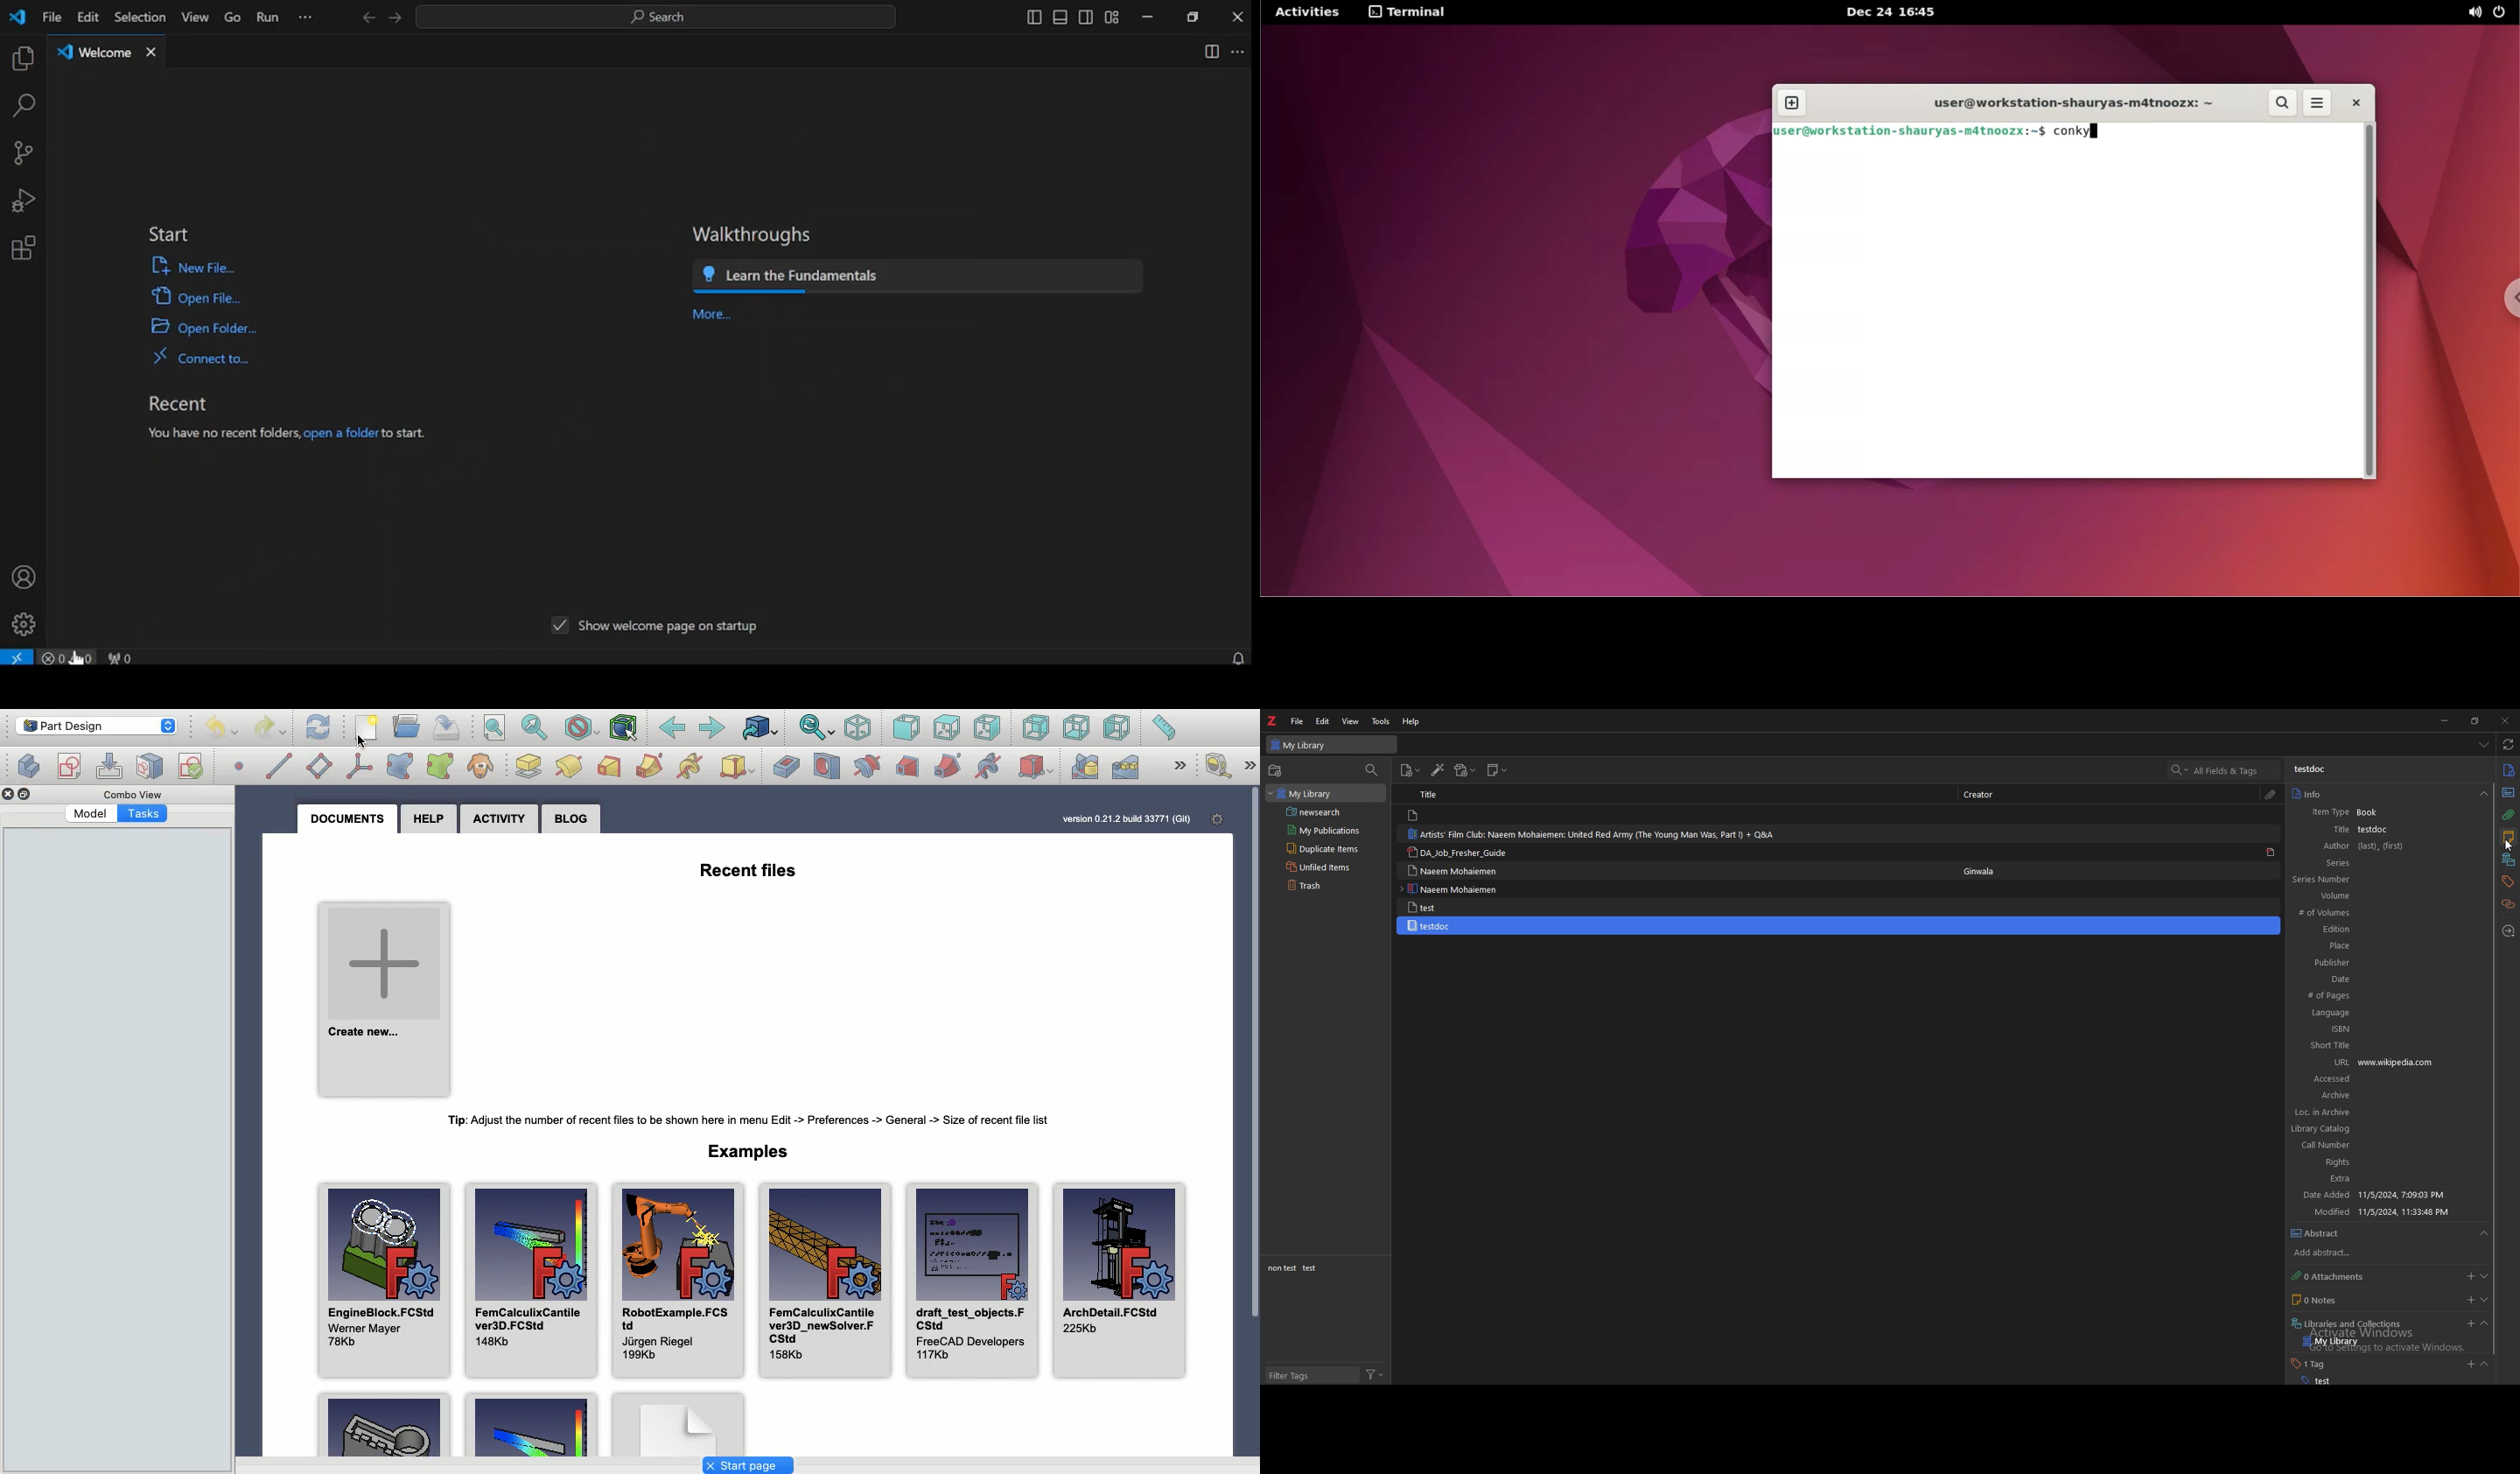  I want to click on volume, so click(2368, 897).